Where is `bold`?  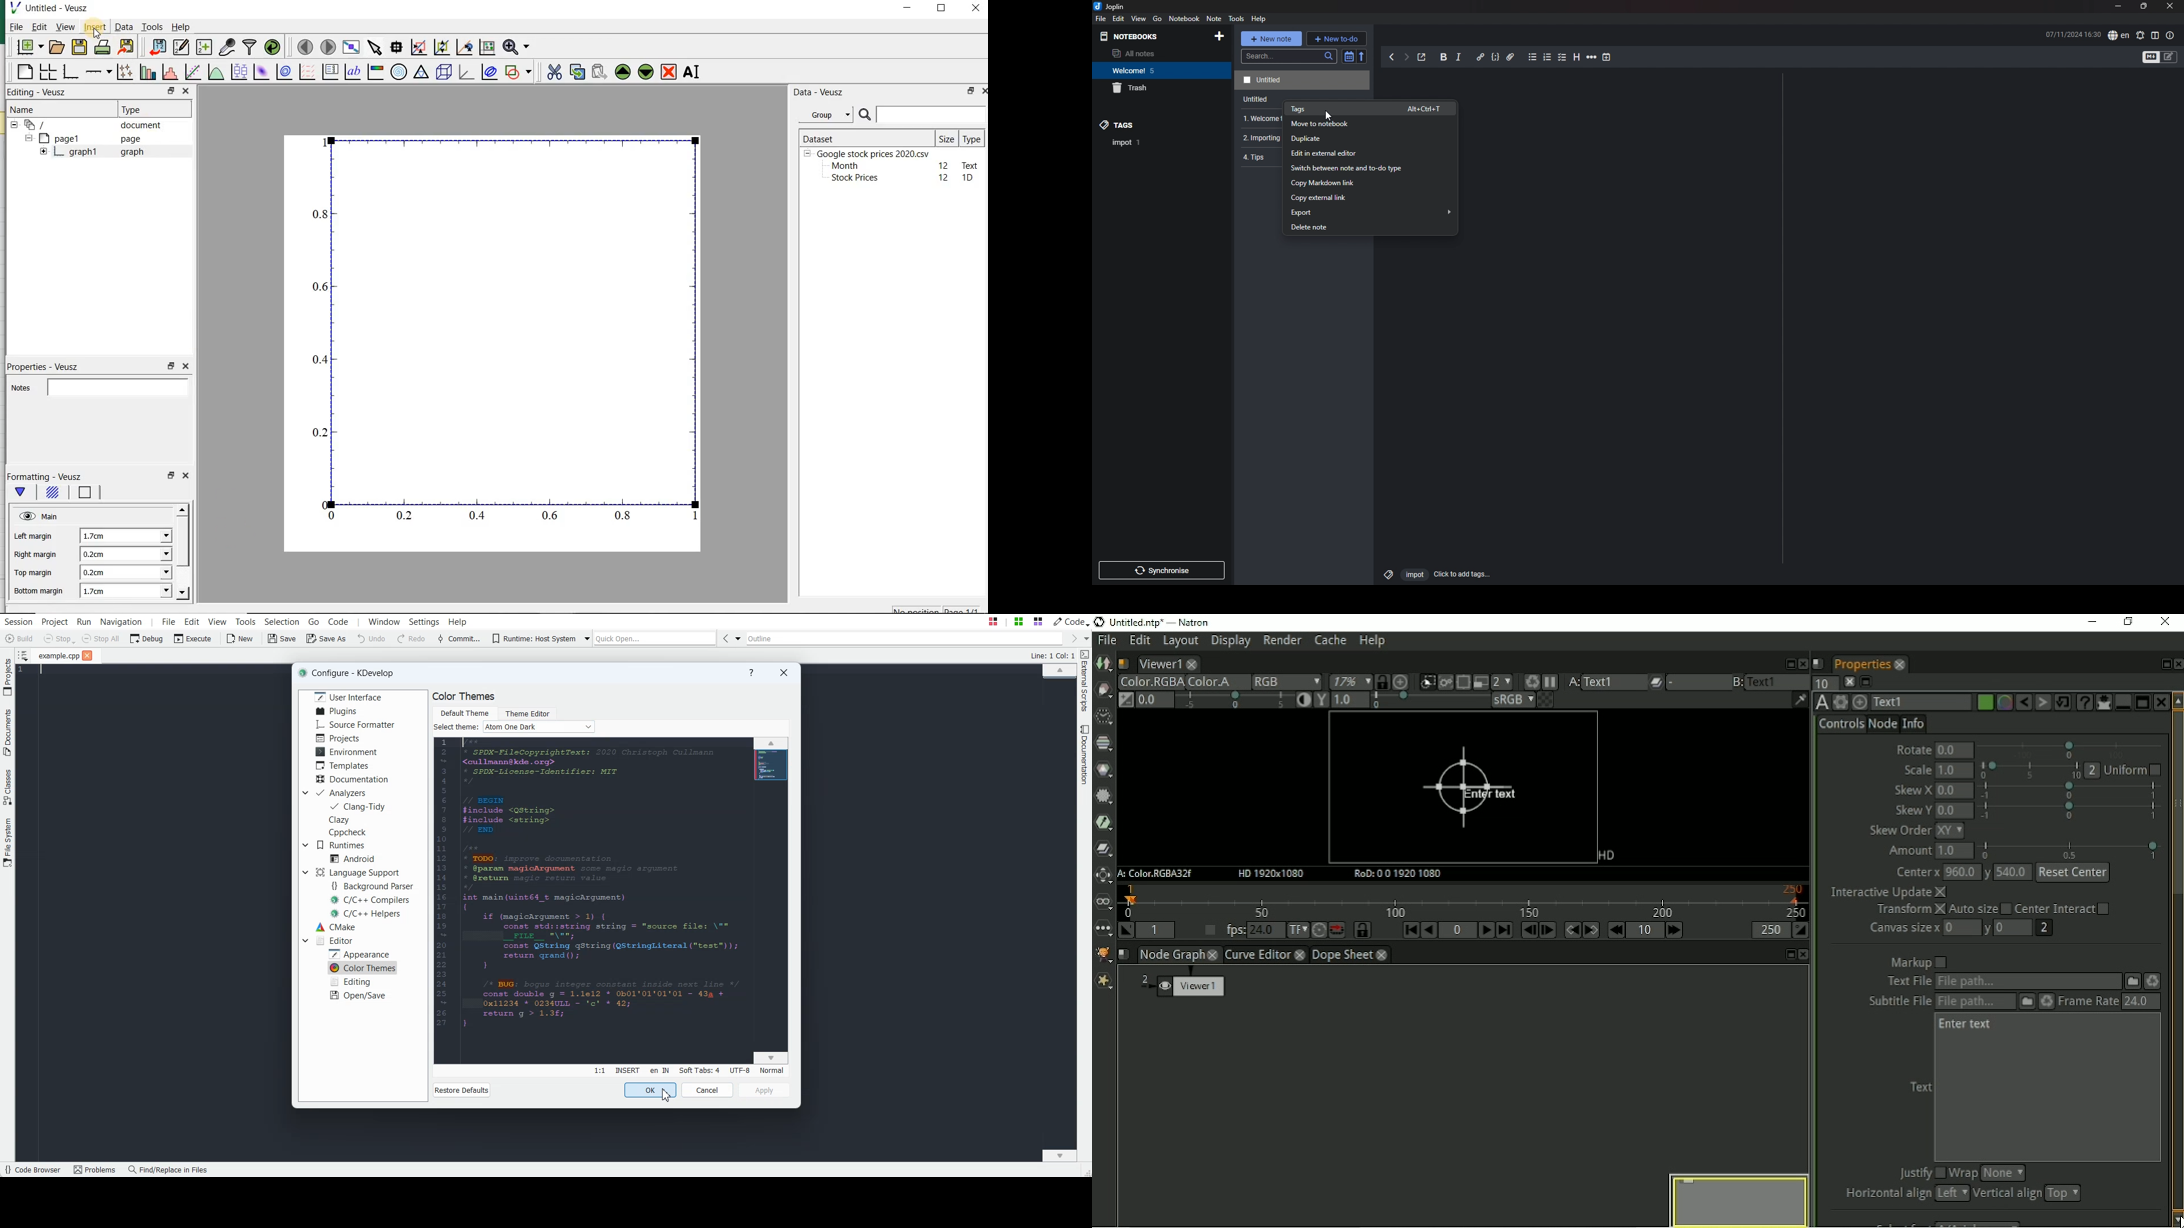
bold is located at coordinates (1443, 58).